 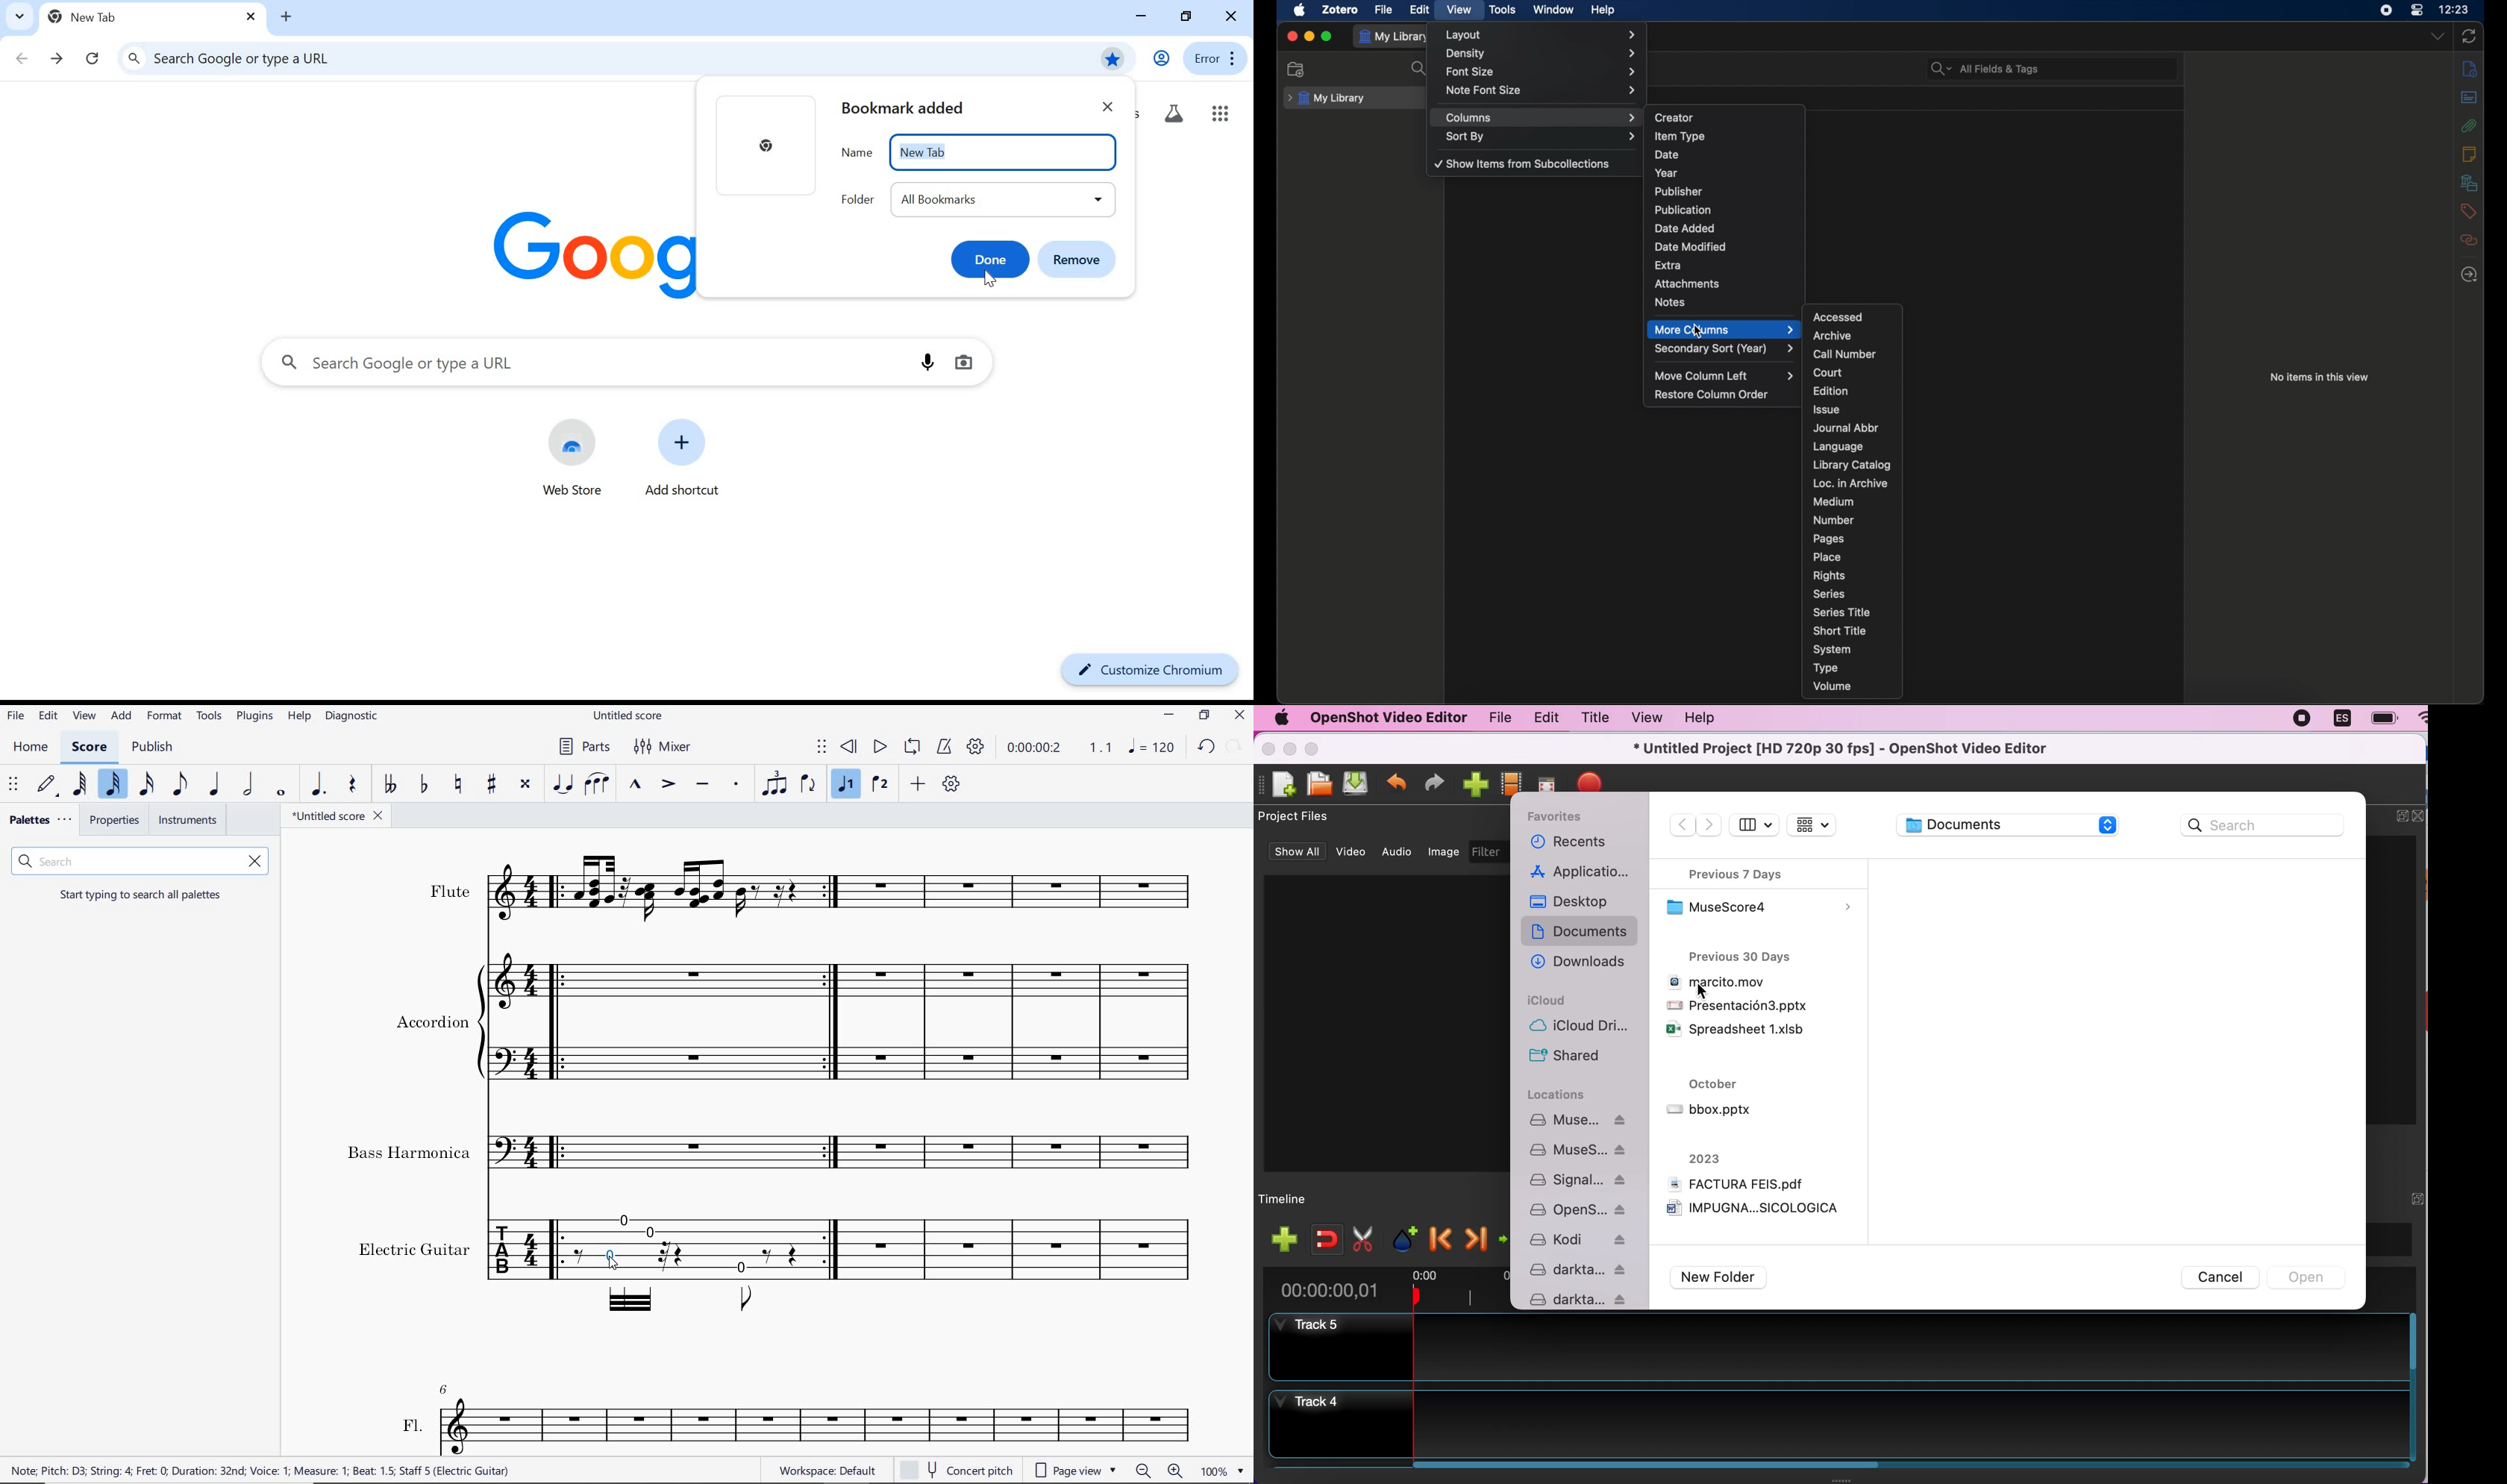 What do you see at coordinates (1384, 10) in the screenshot?
I see `file` at bounding box center [1384, 10].